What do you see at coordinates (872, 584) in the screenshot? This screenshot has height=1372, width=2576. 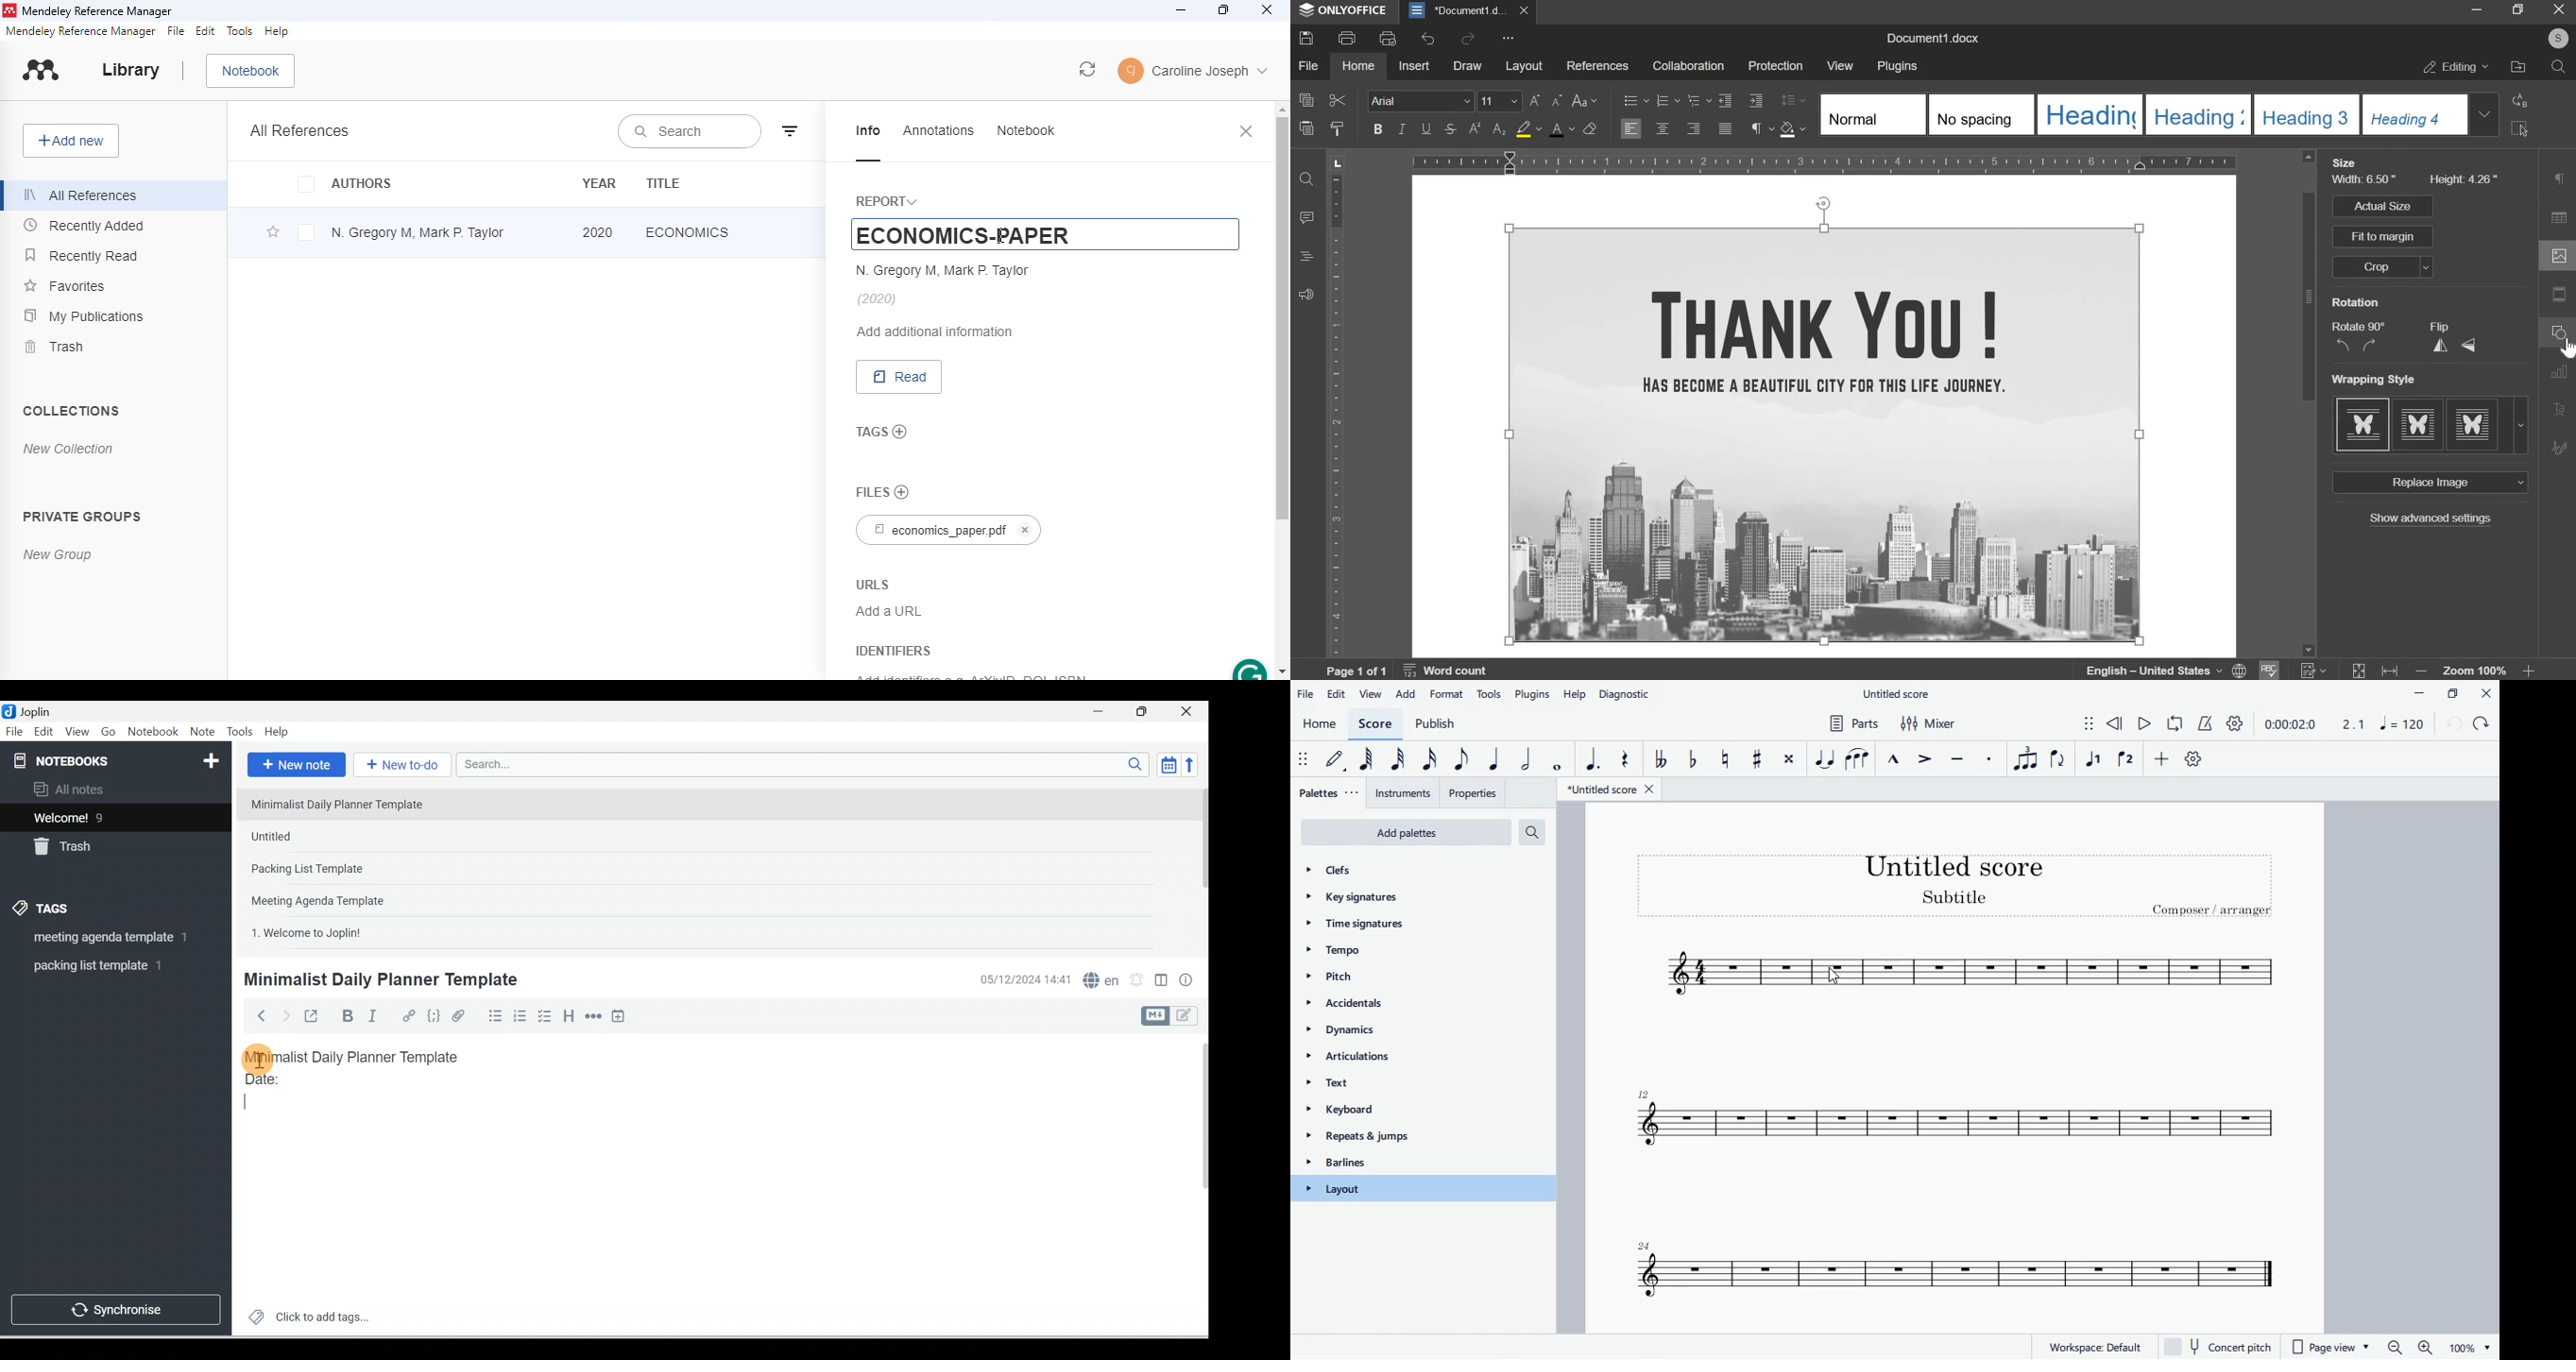 I see `URLS` at bounding box center [872, 584].